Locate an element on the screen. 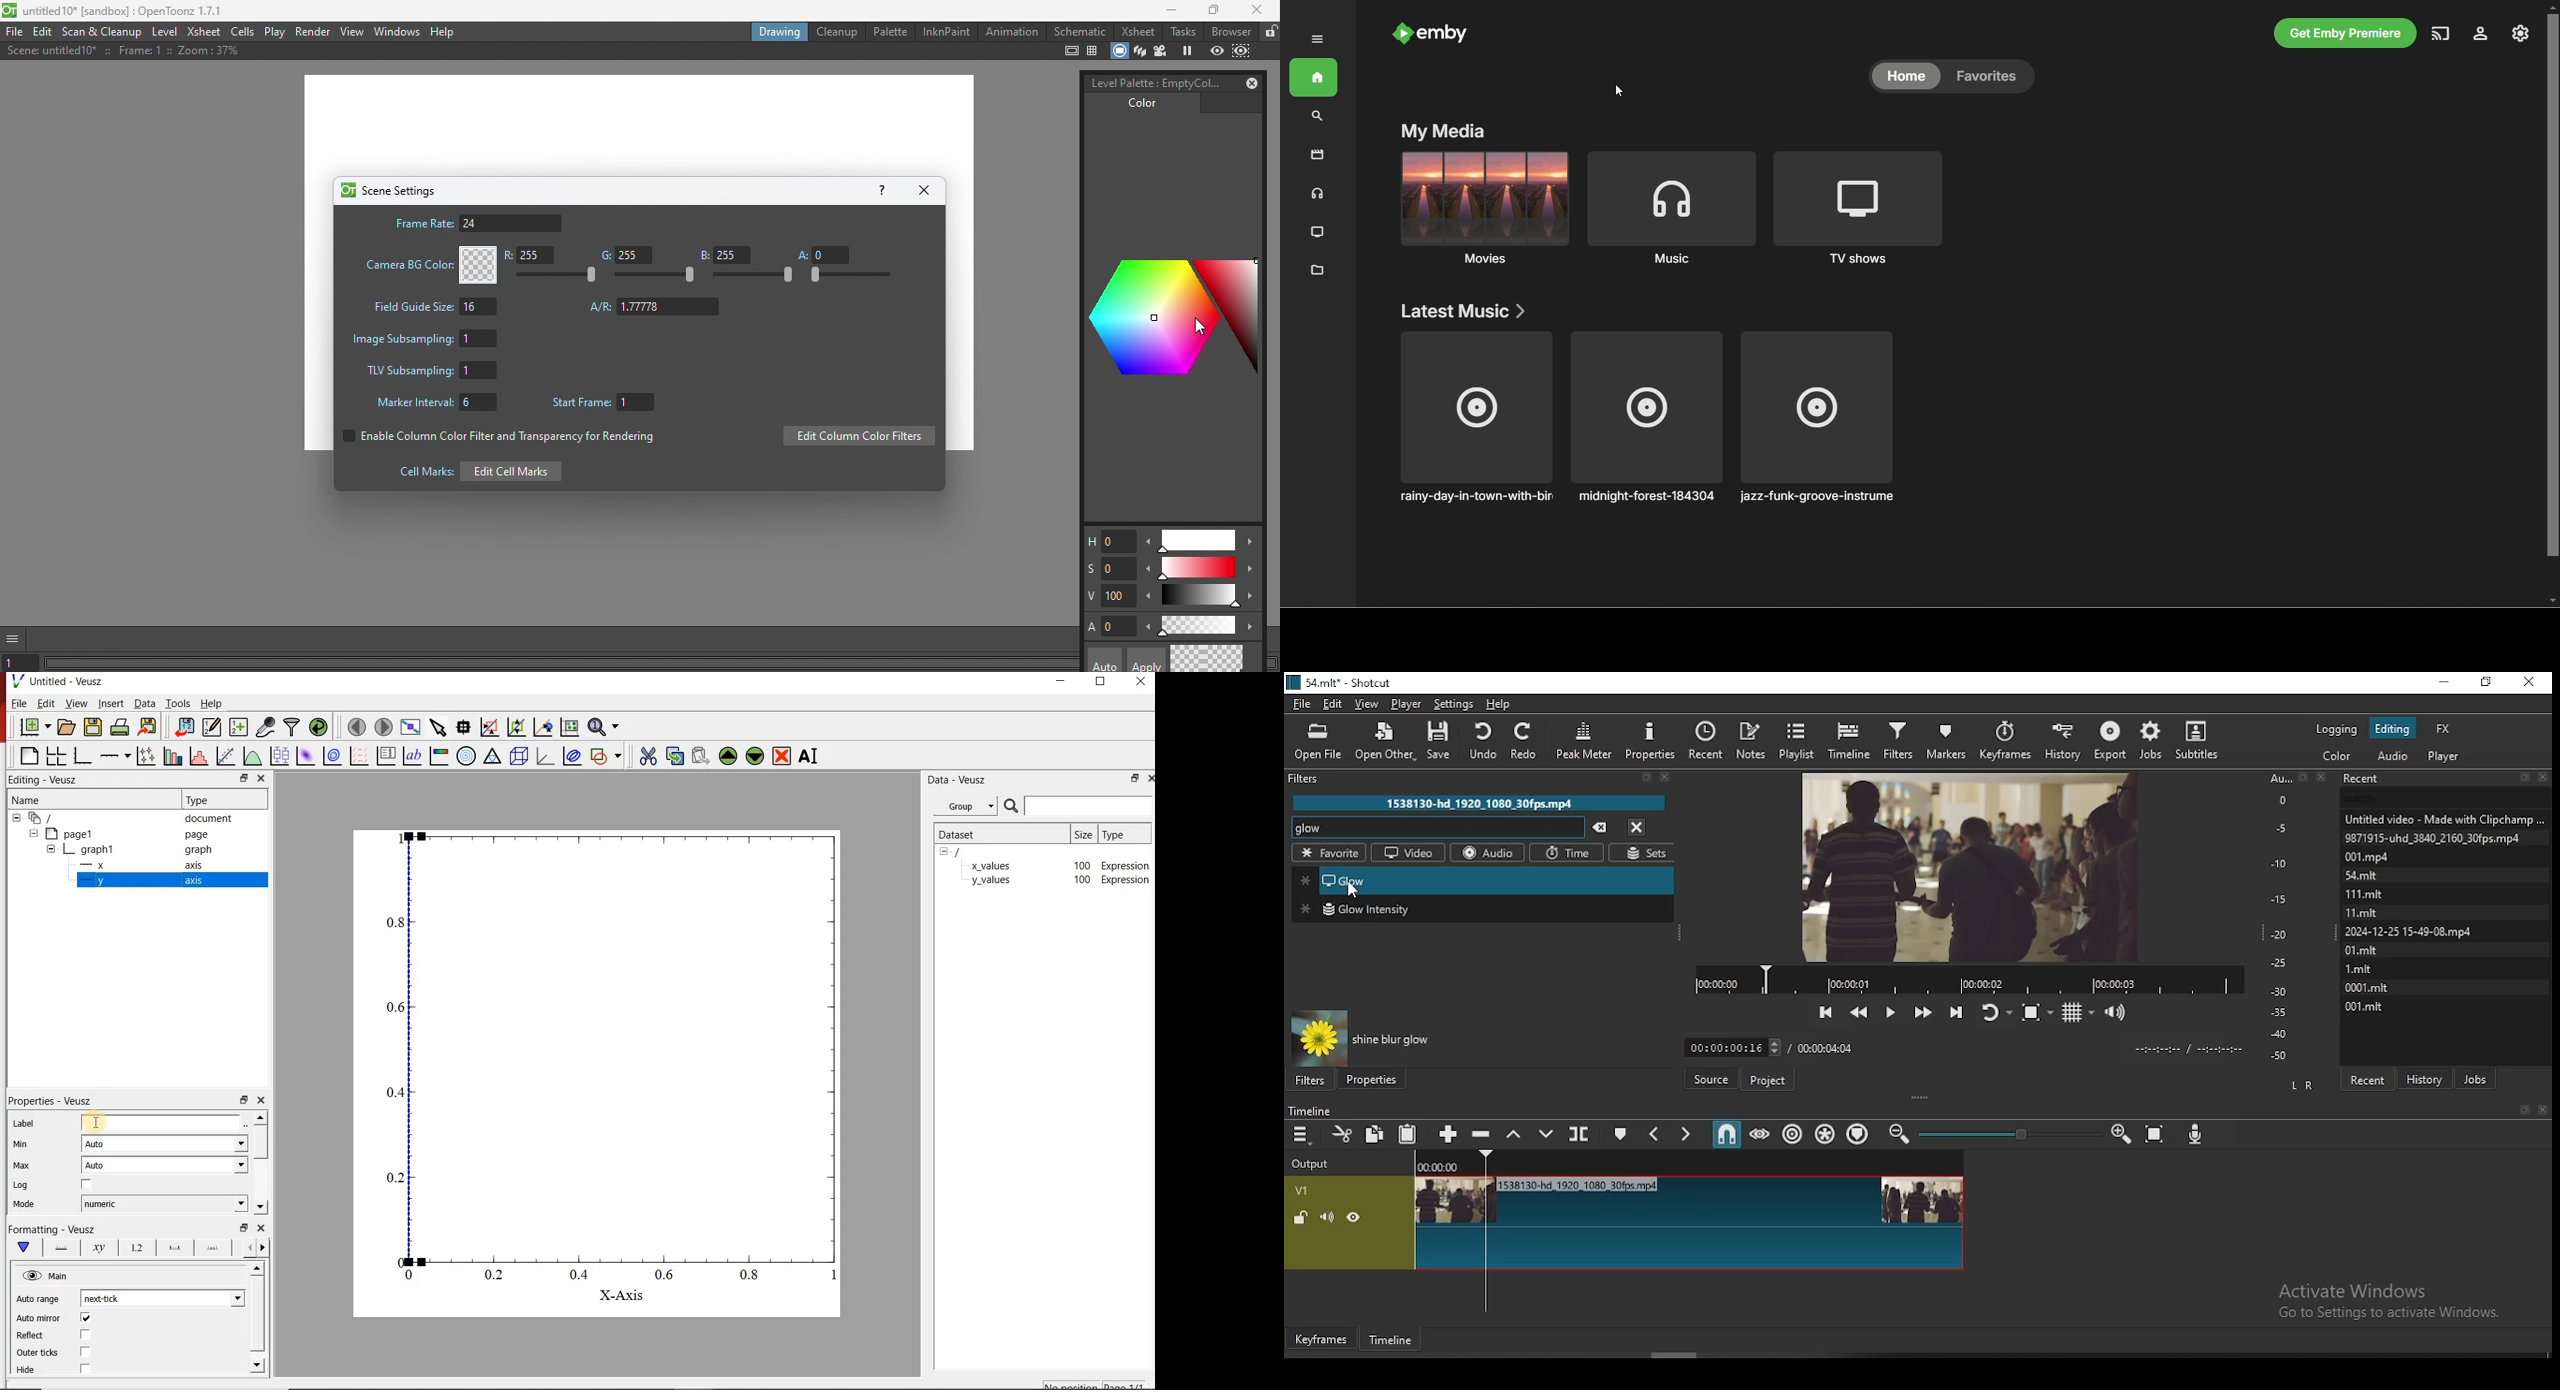 The width and height of the screenshot is (2576, 1400). fx is located at coordinates (2444, 728).